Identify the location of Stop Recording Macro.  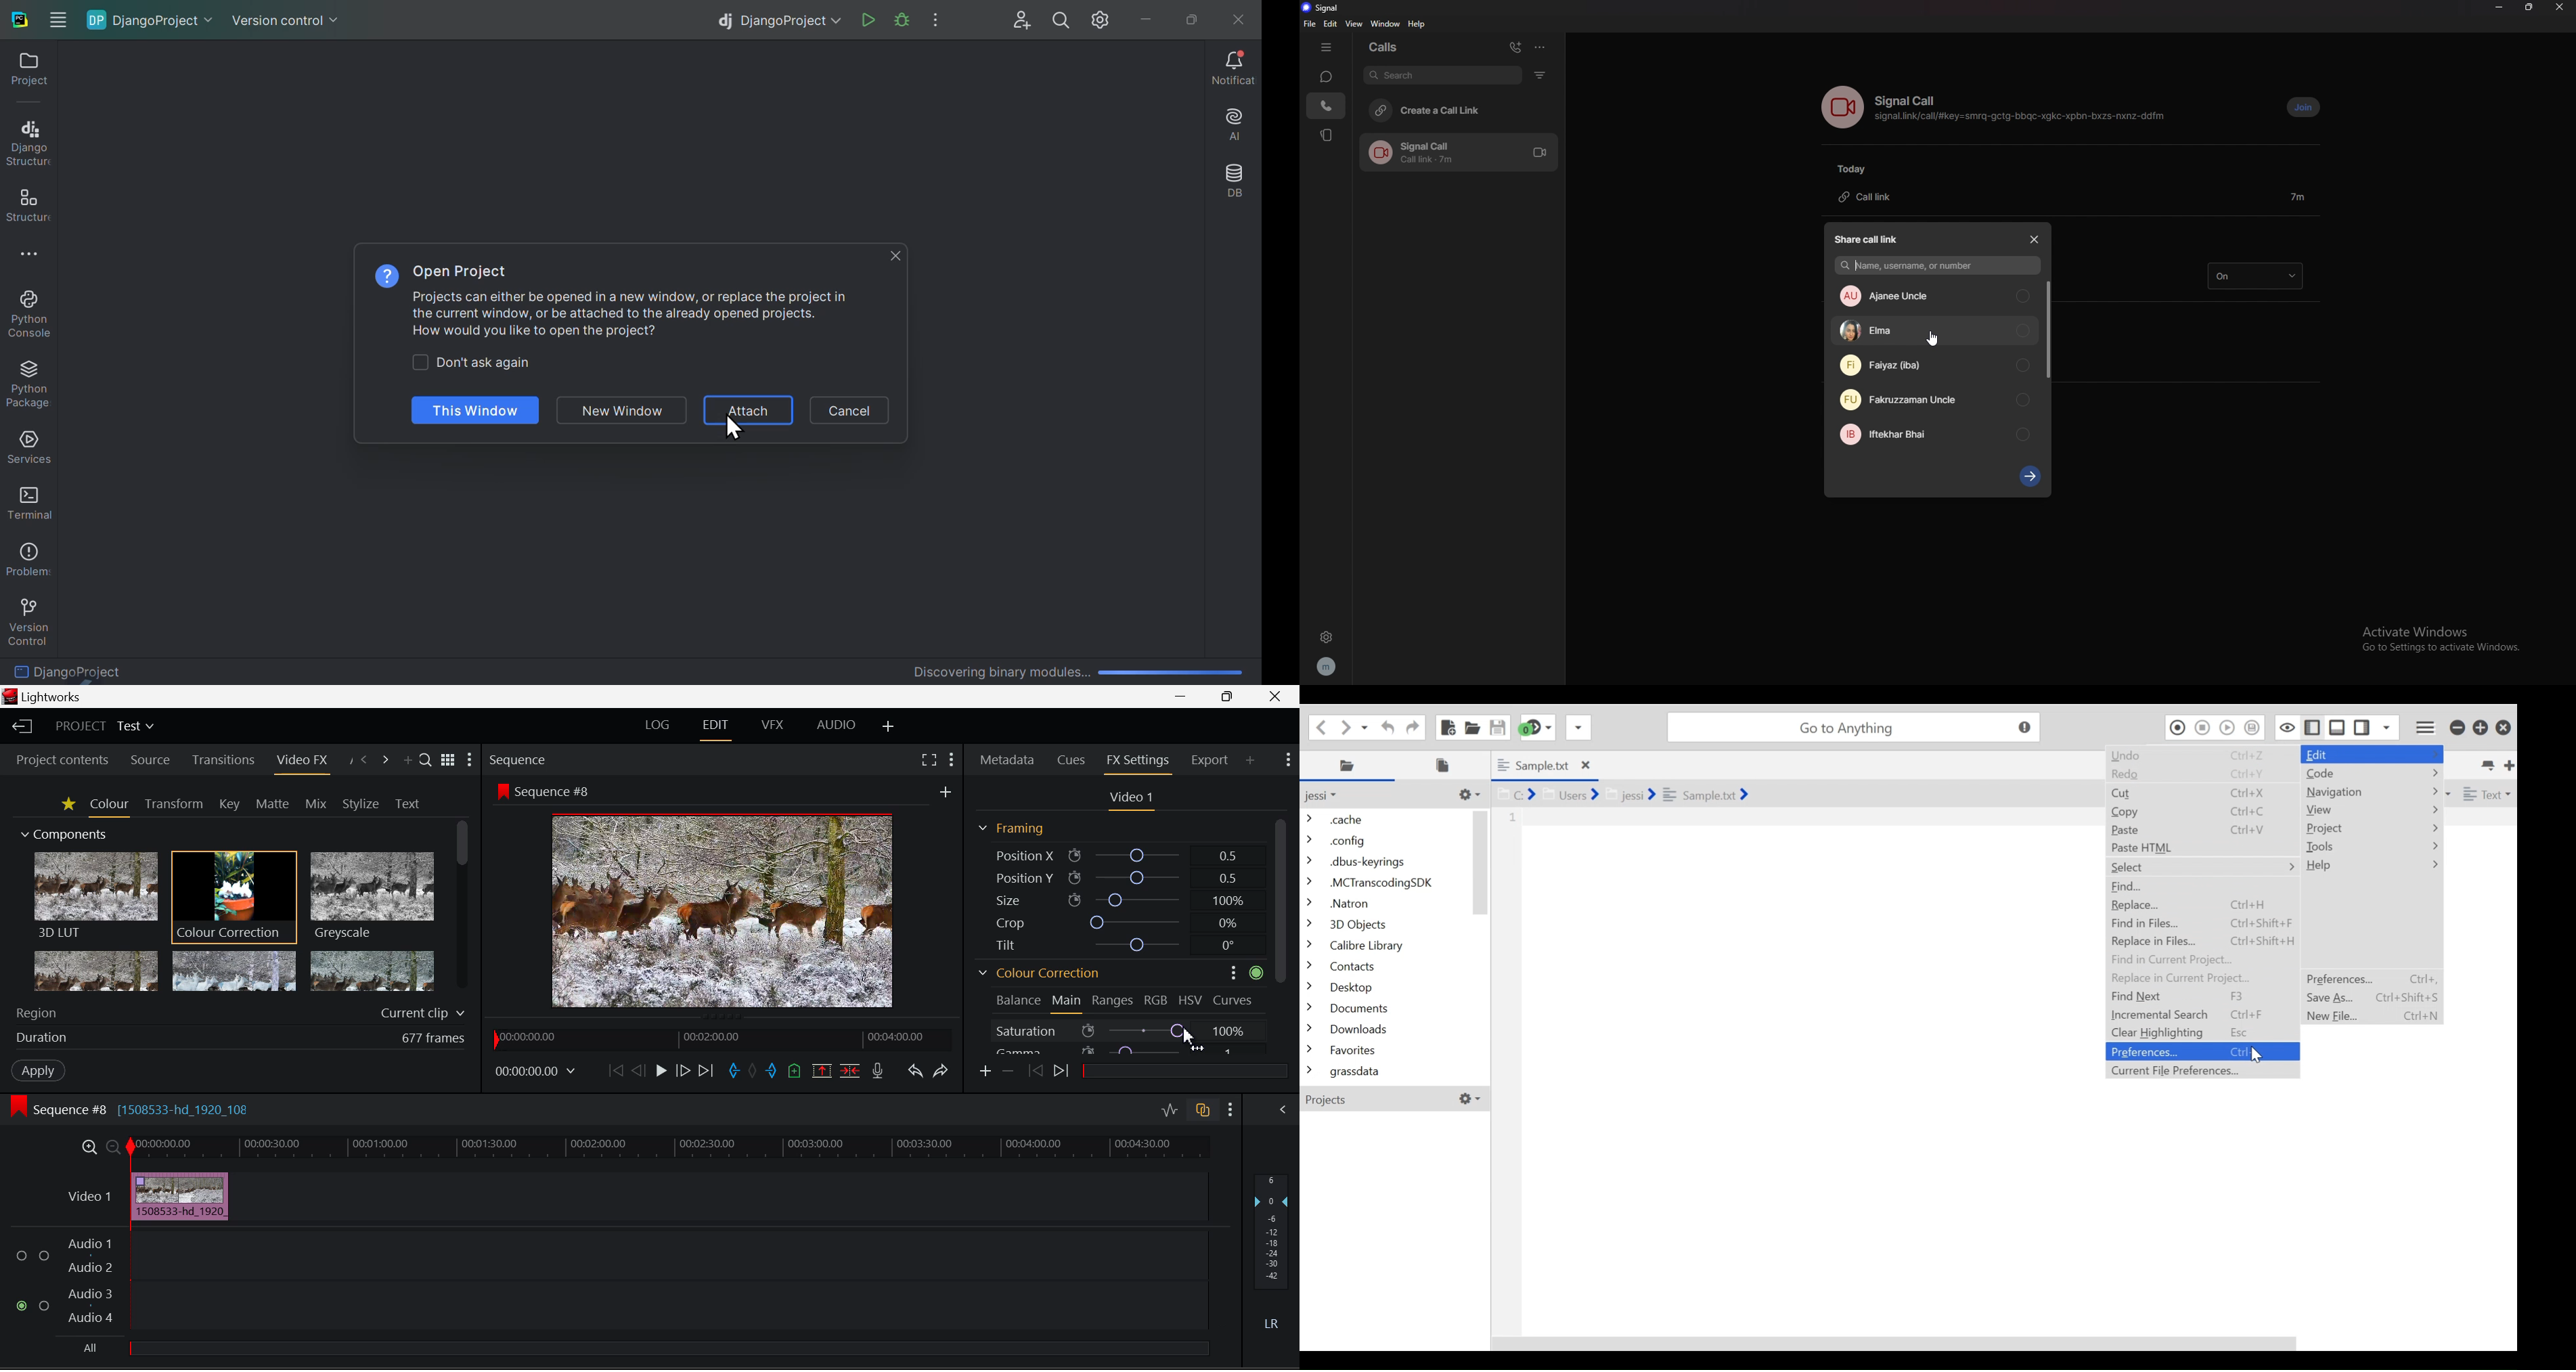
(2203, 727).